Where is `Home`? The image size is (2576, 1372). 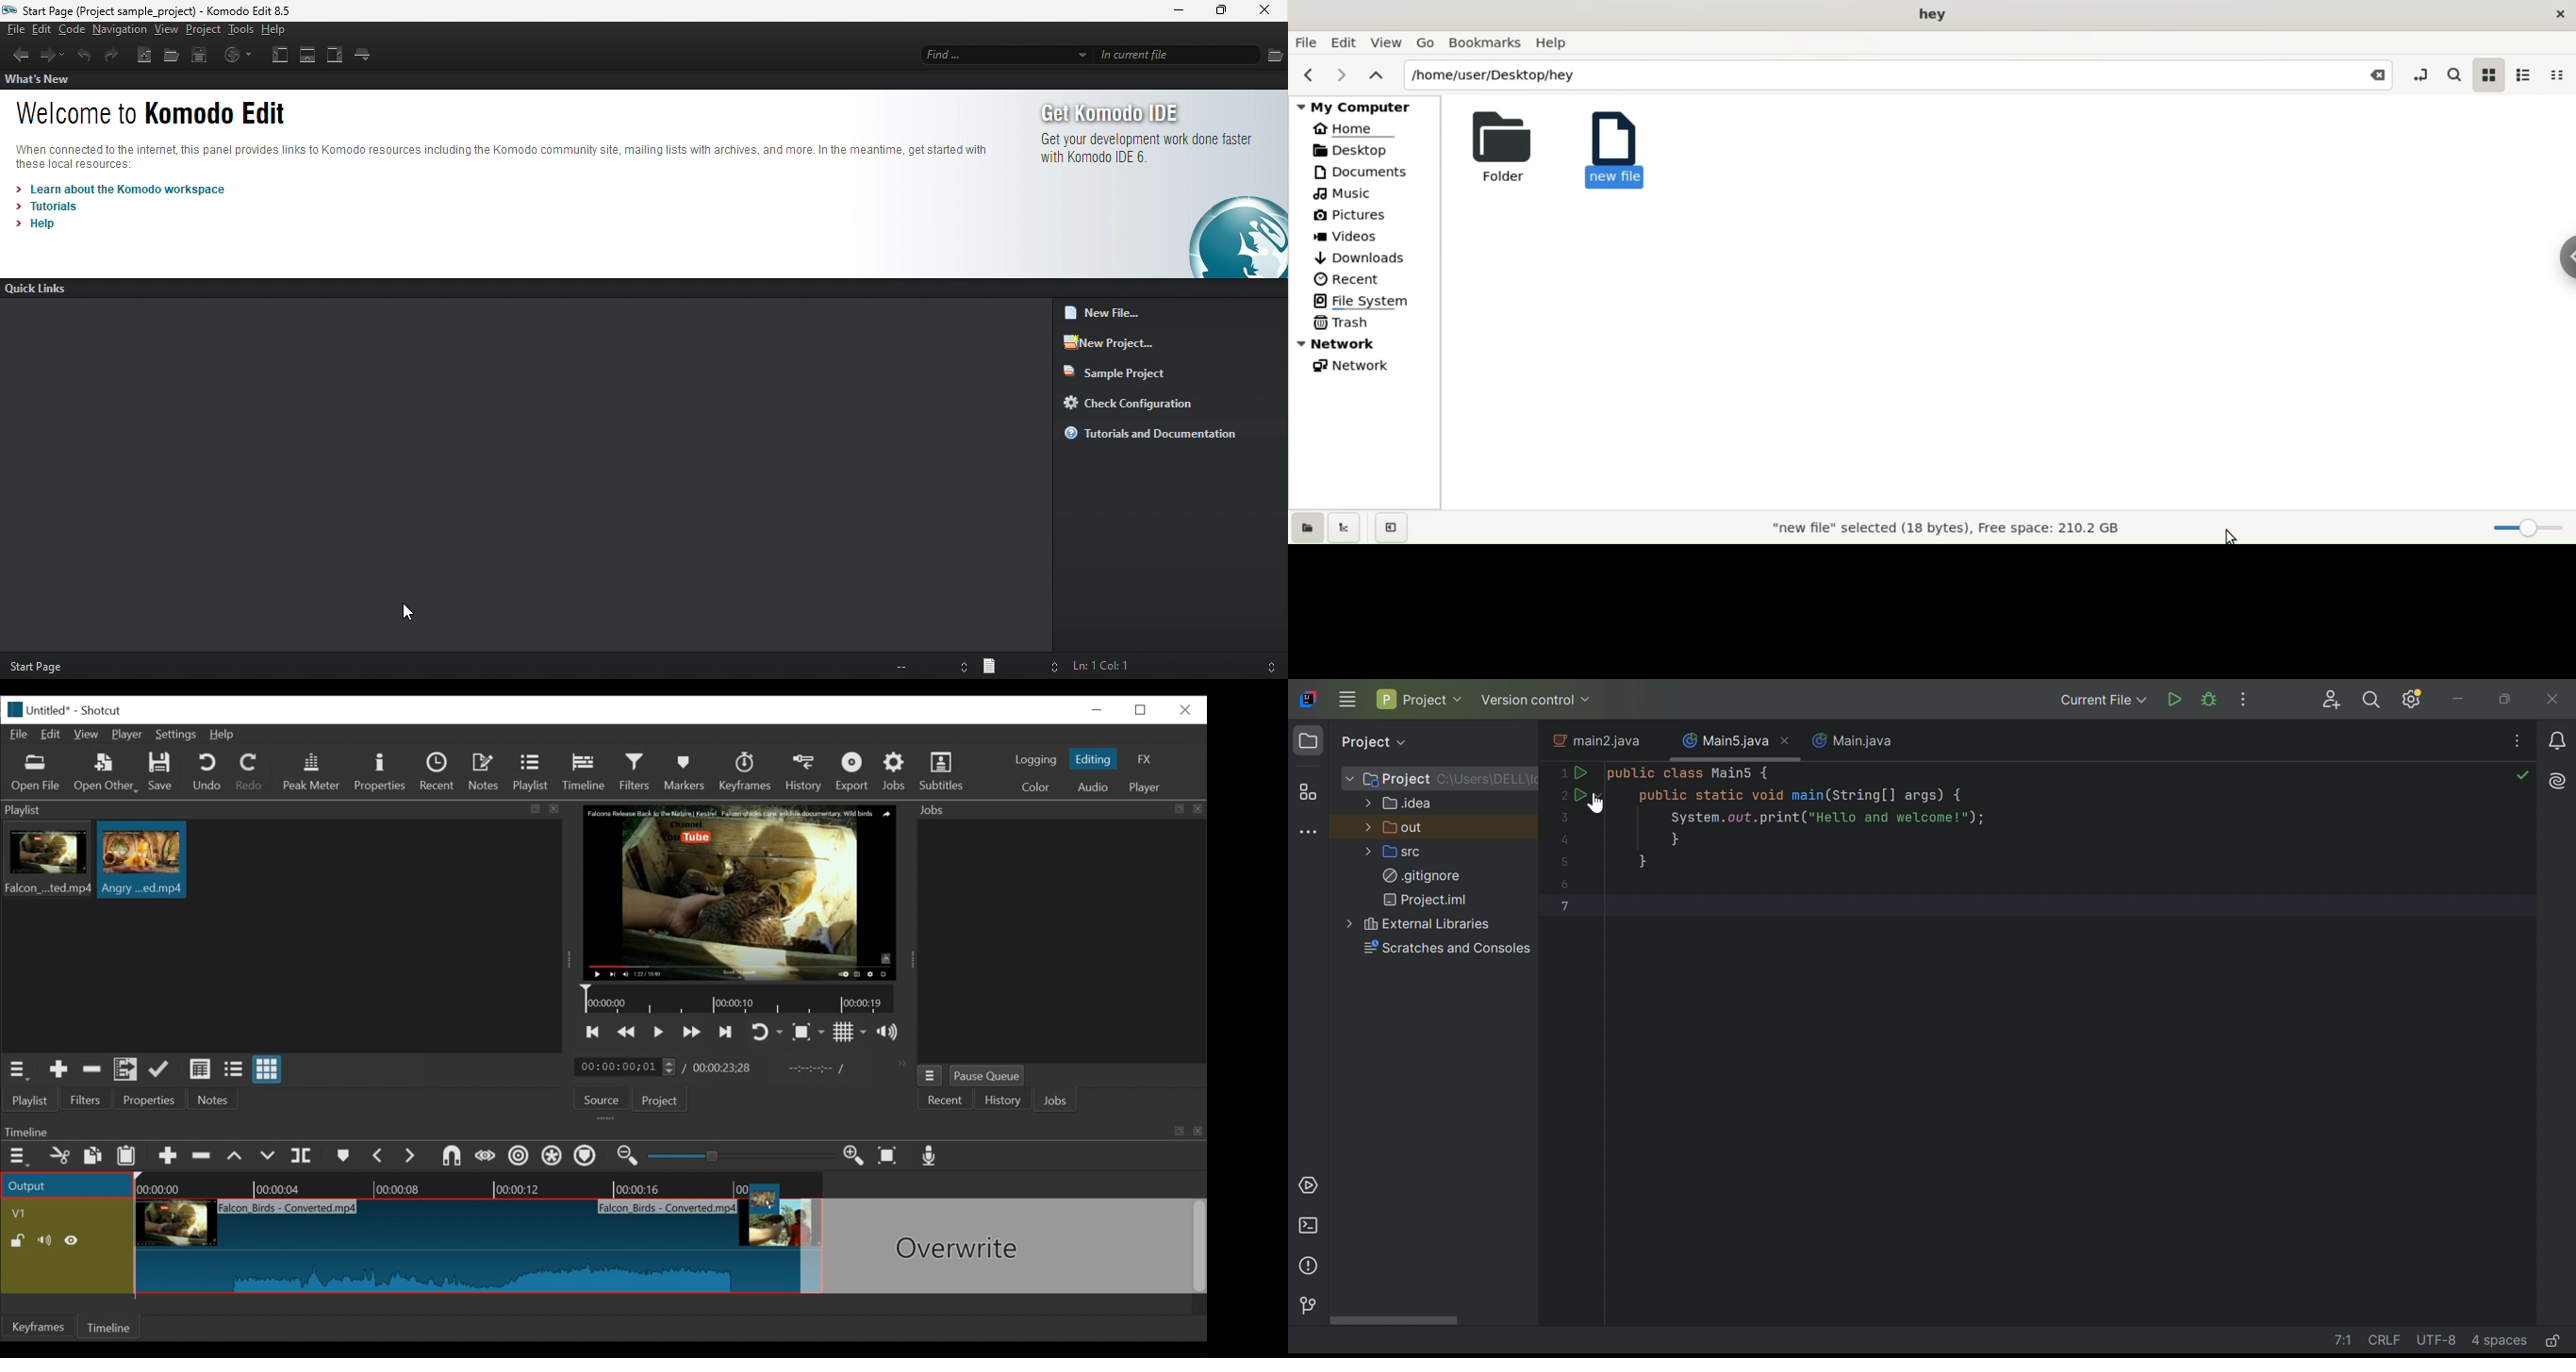
Home is located at coordinates (1356, 129).